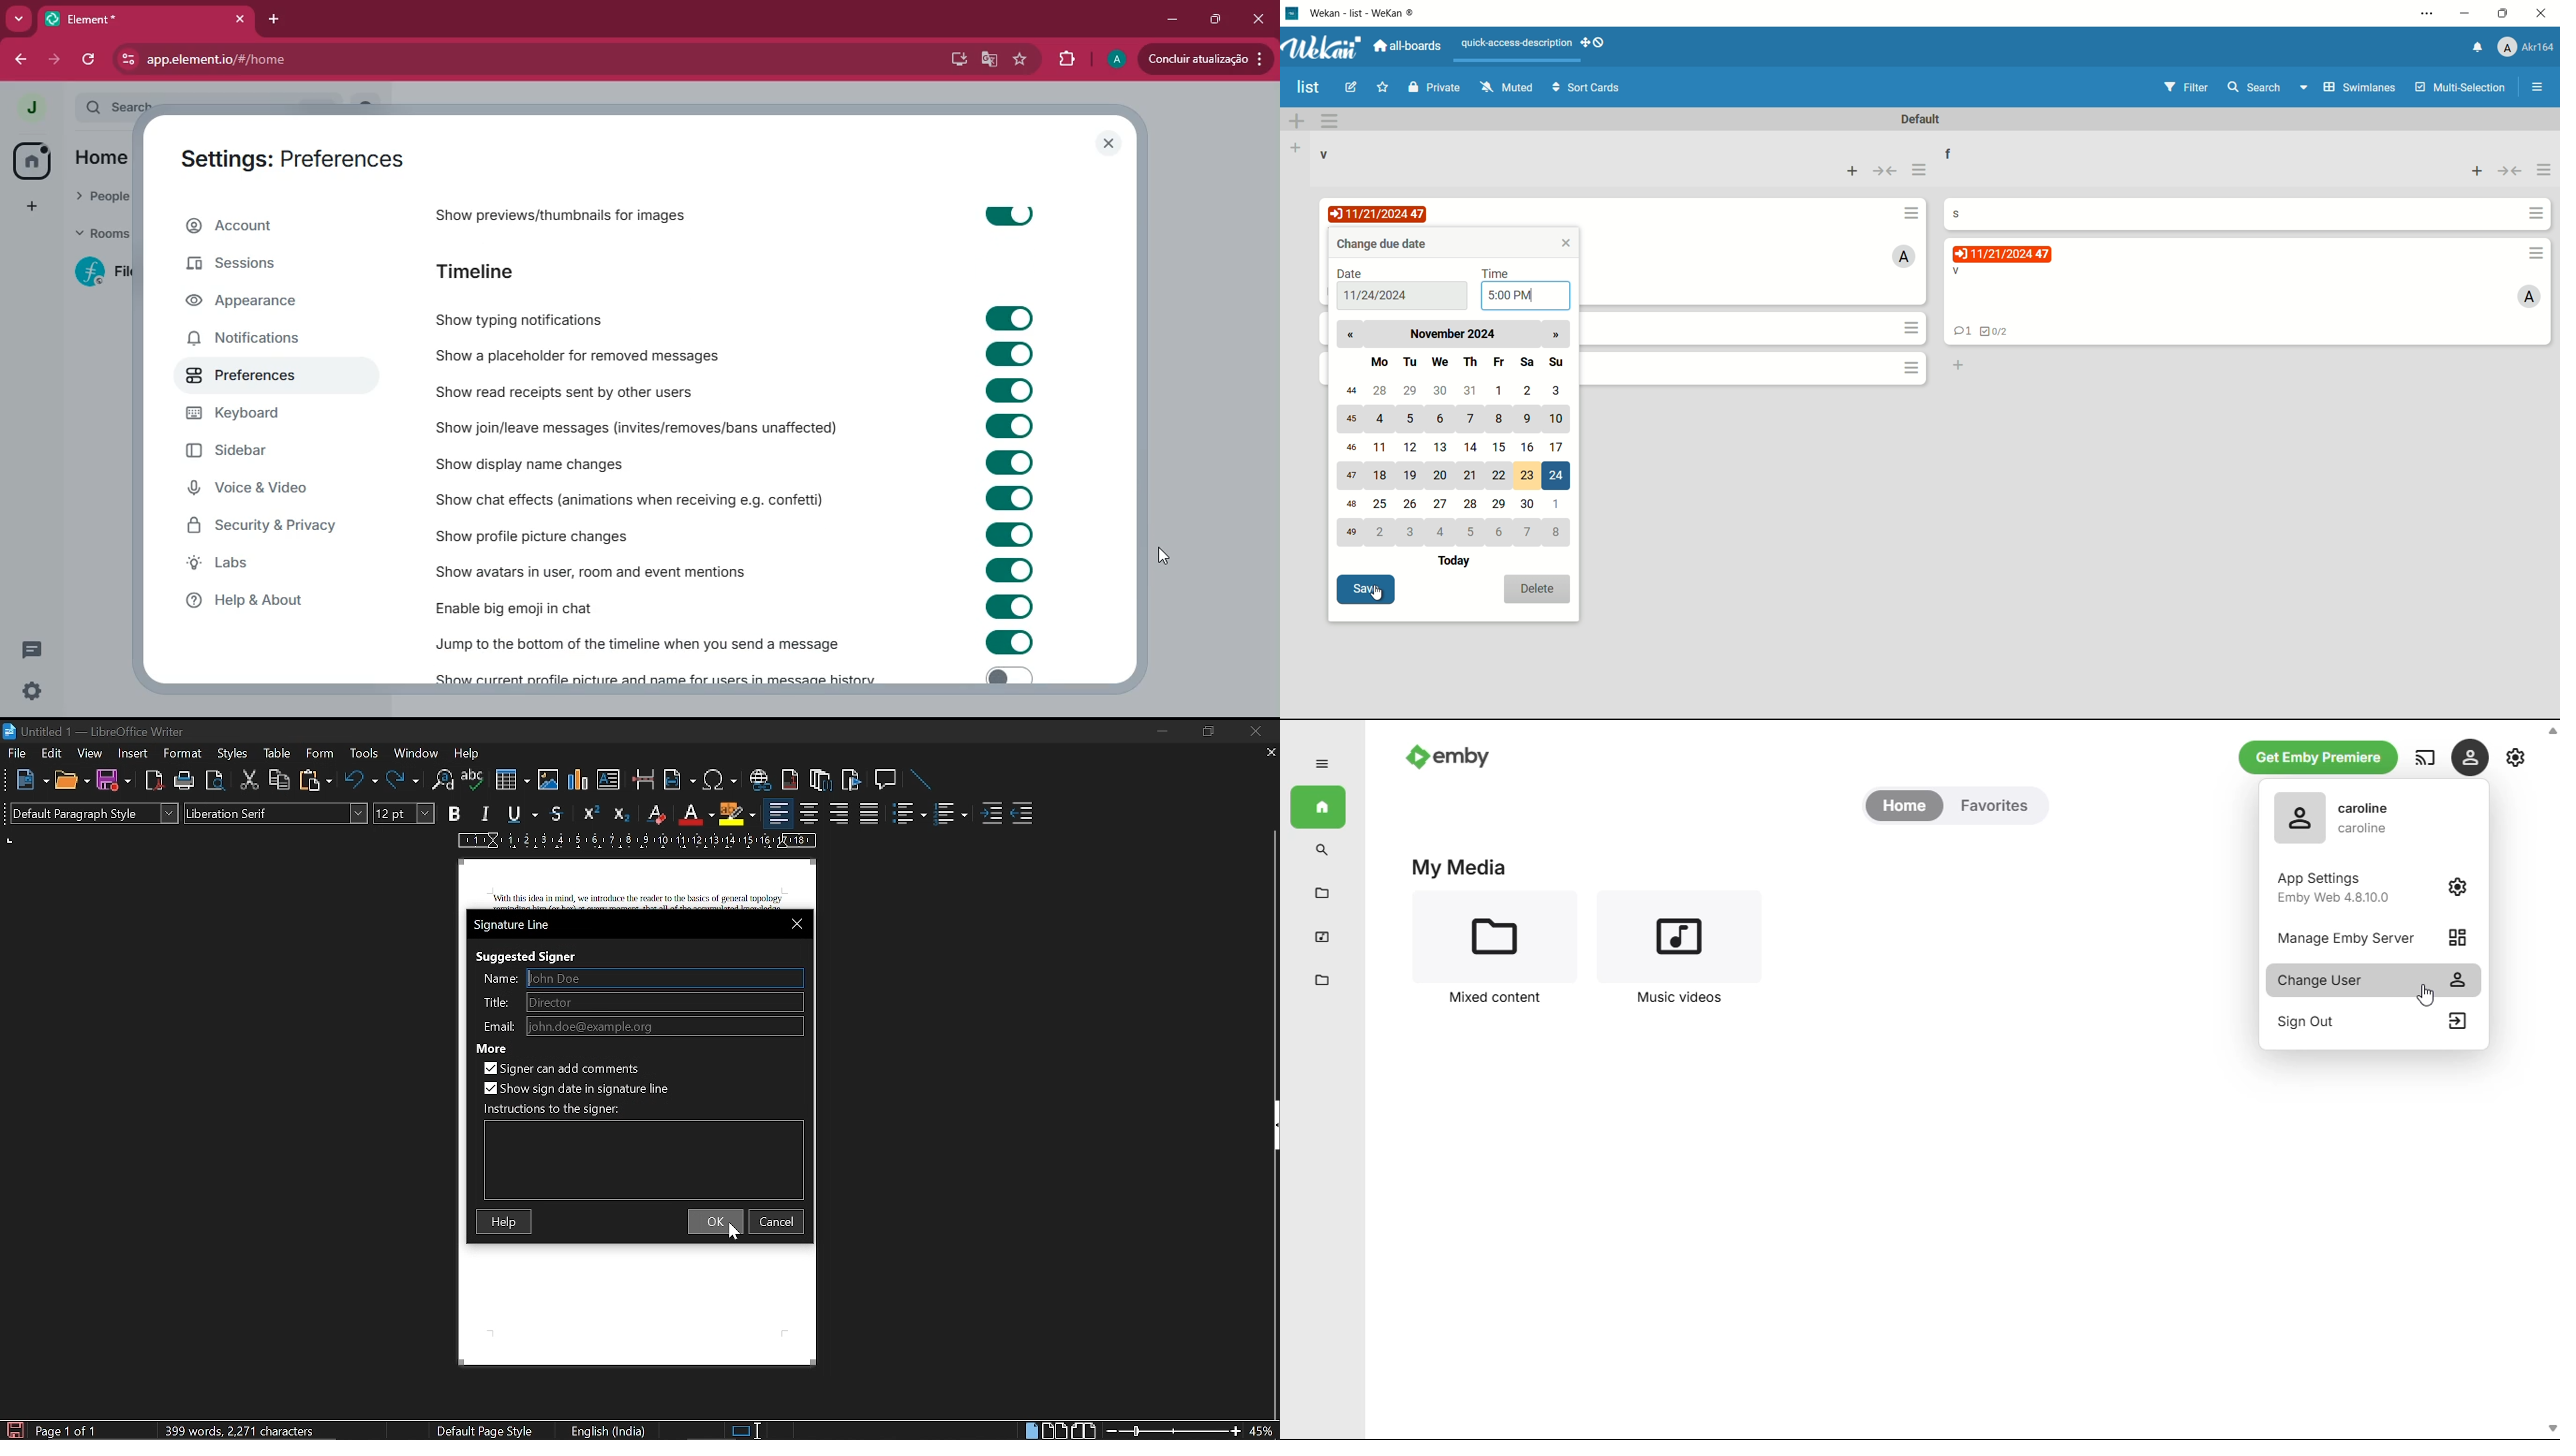 Image resolution: width=2576 pixels, height=1456 pixels. Describe the element at coordinates (314, 780) in the screenshot. I see `paste` at that location.